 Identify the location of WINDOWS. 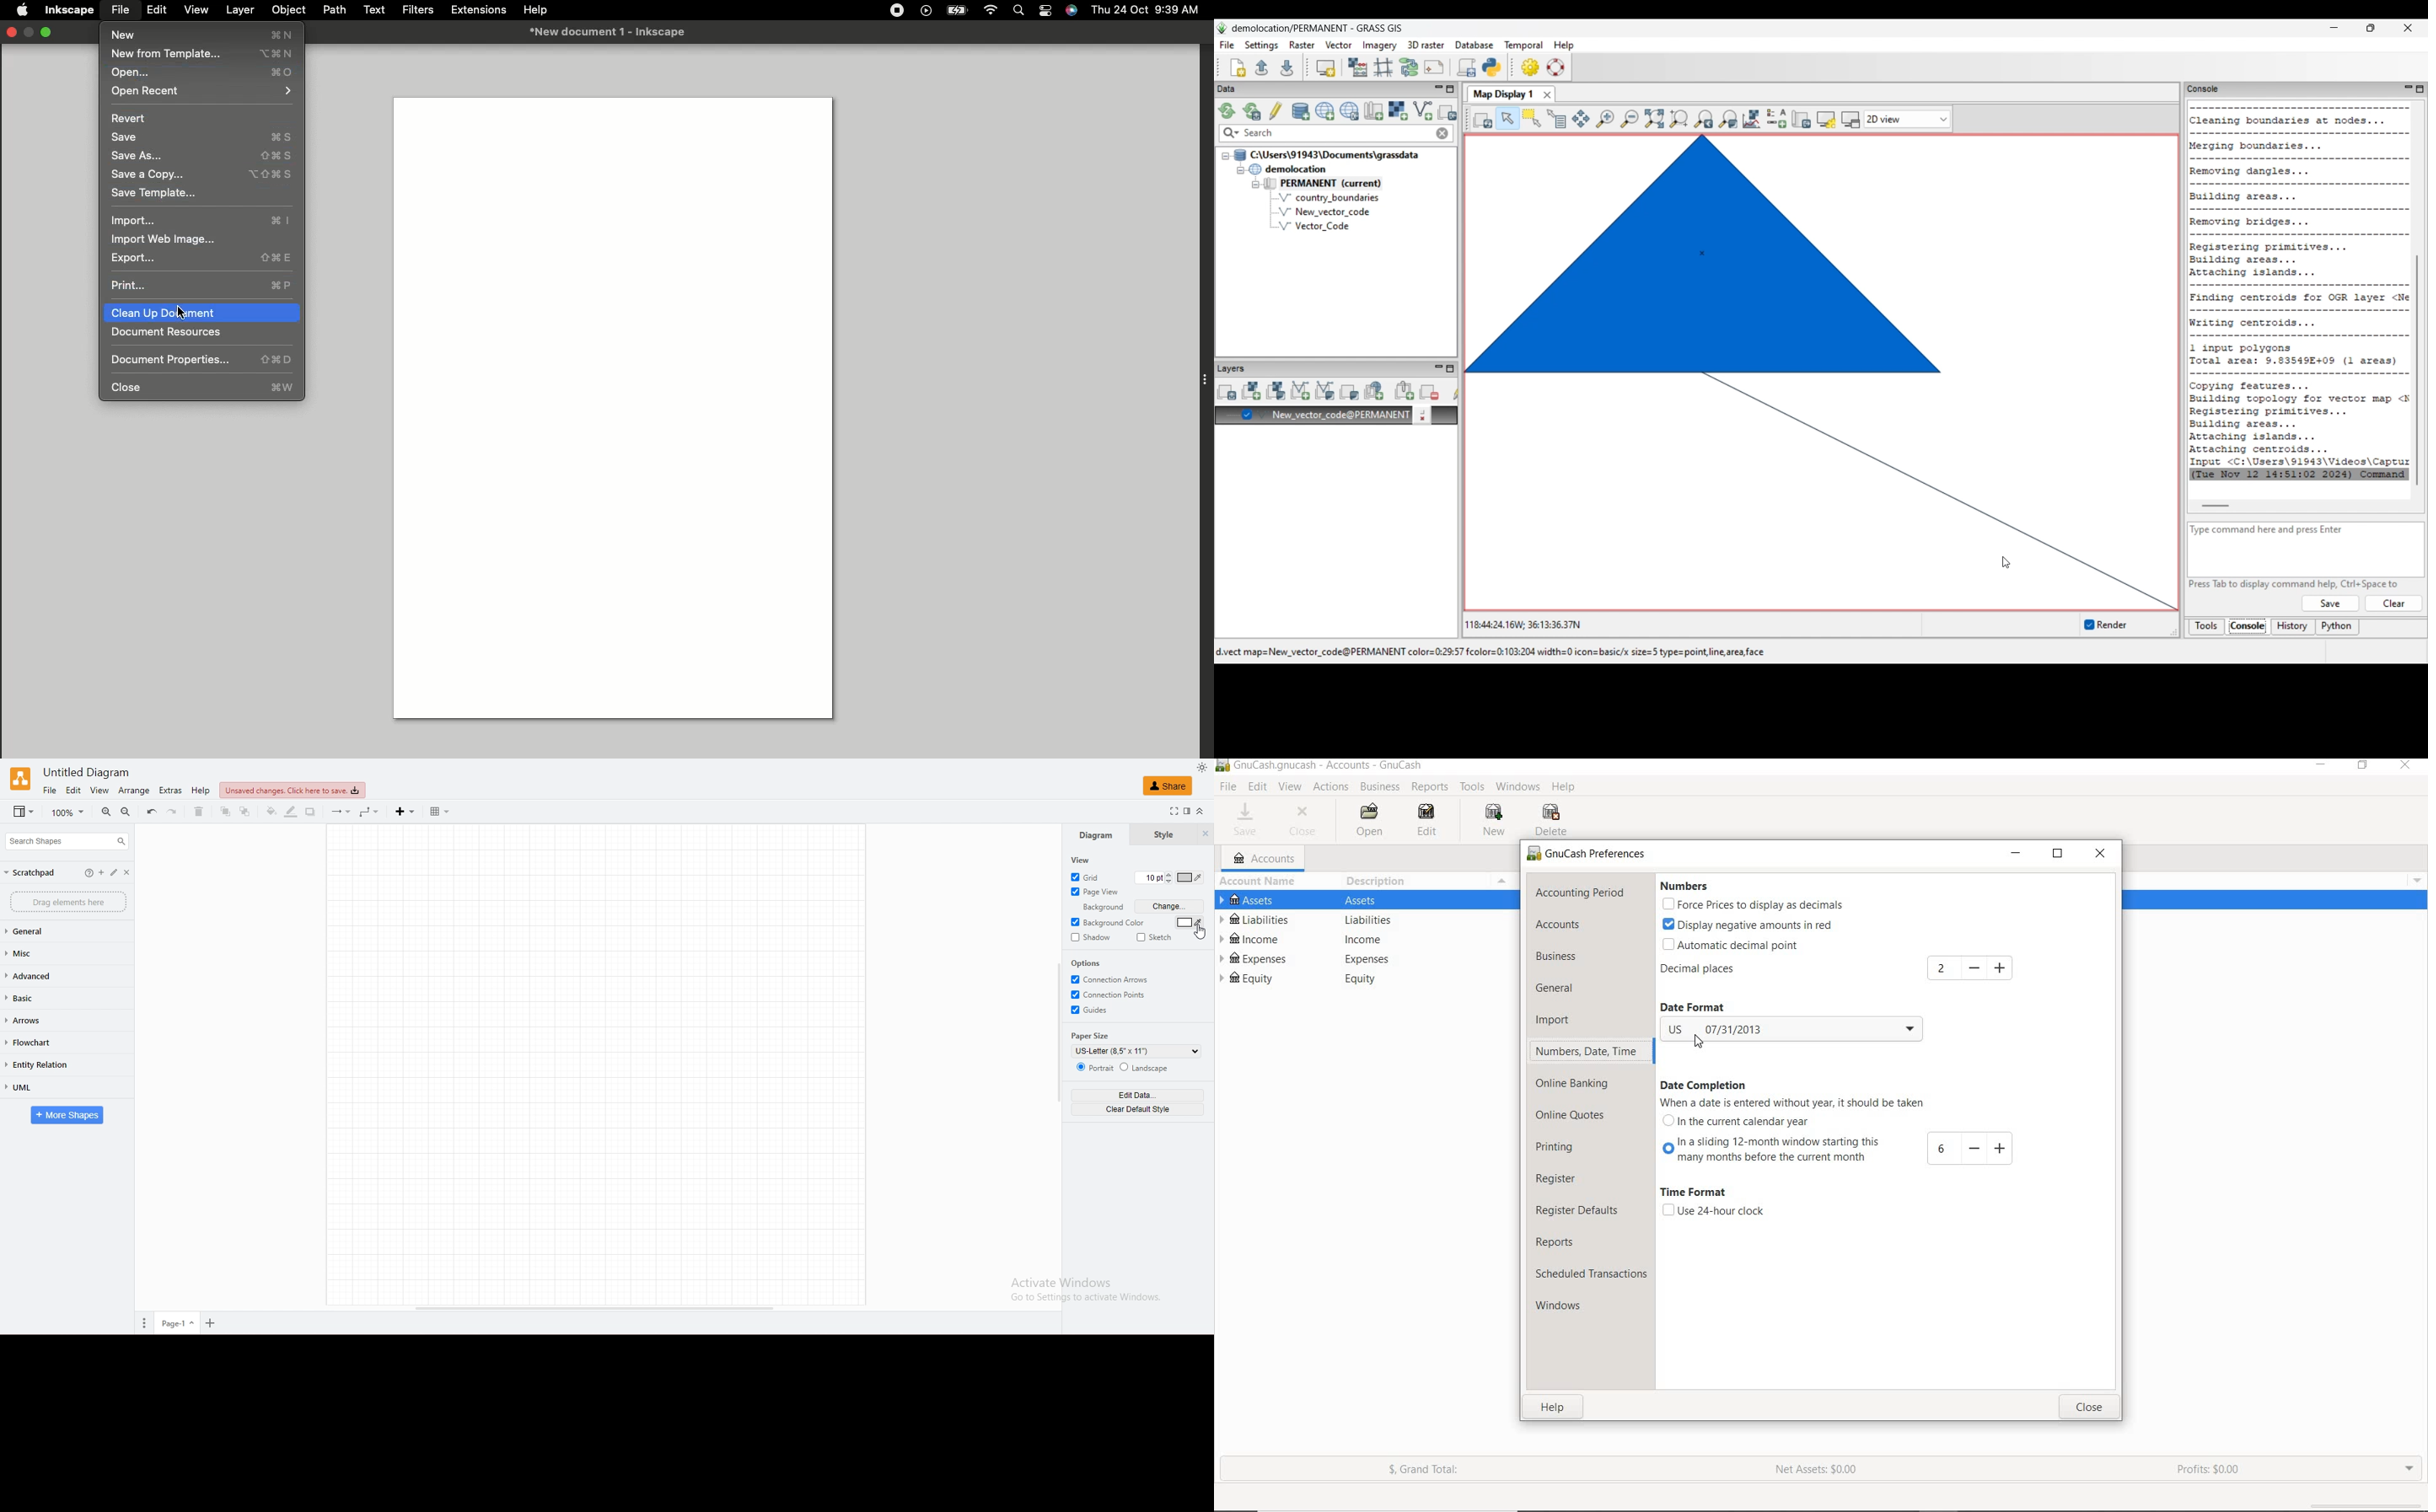
(1520, 786).